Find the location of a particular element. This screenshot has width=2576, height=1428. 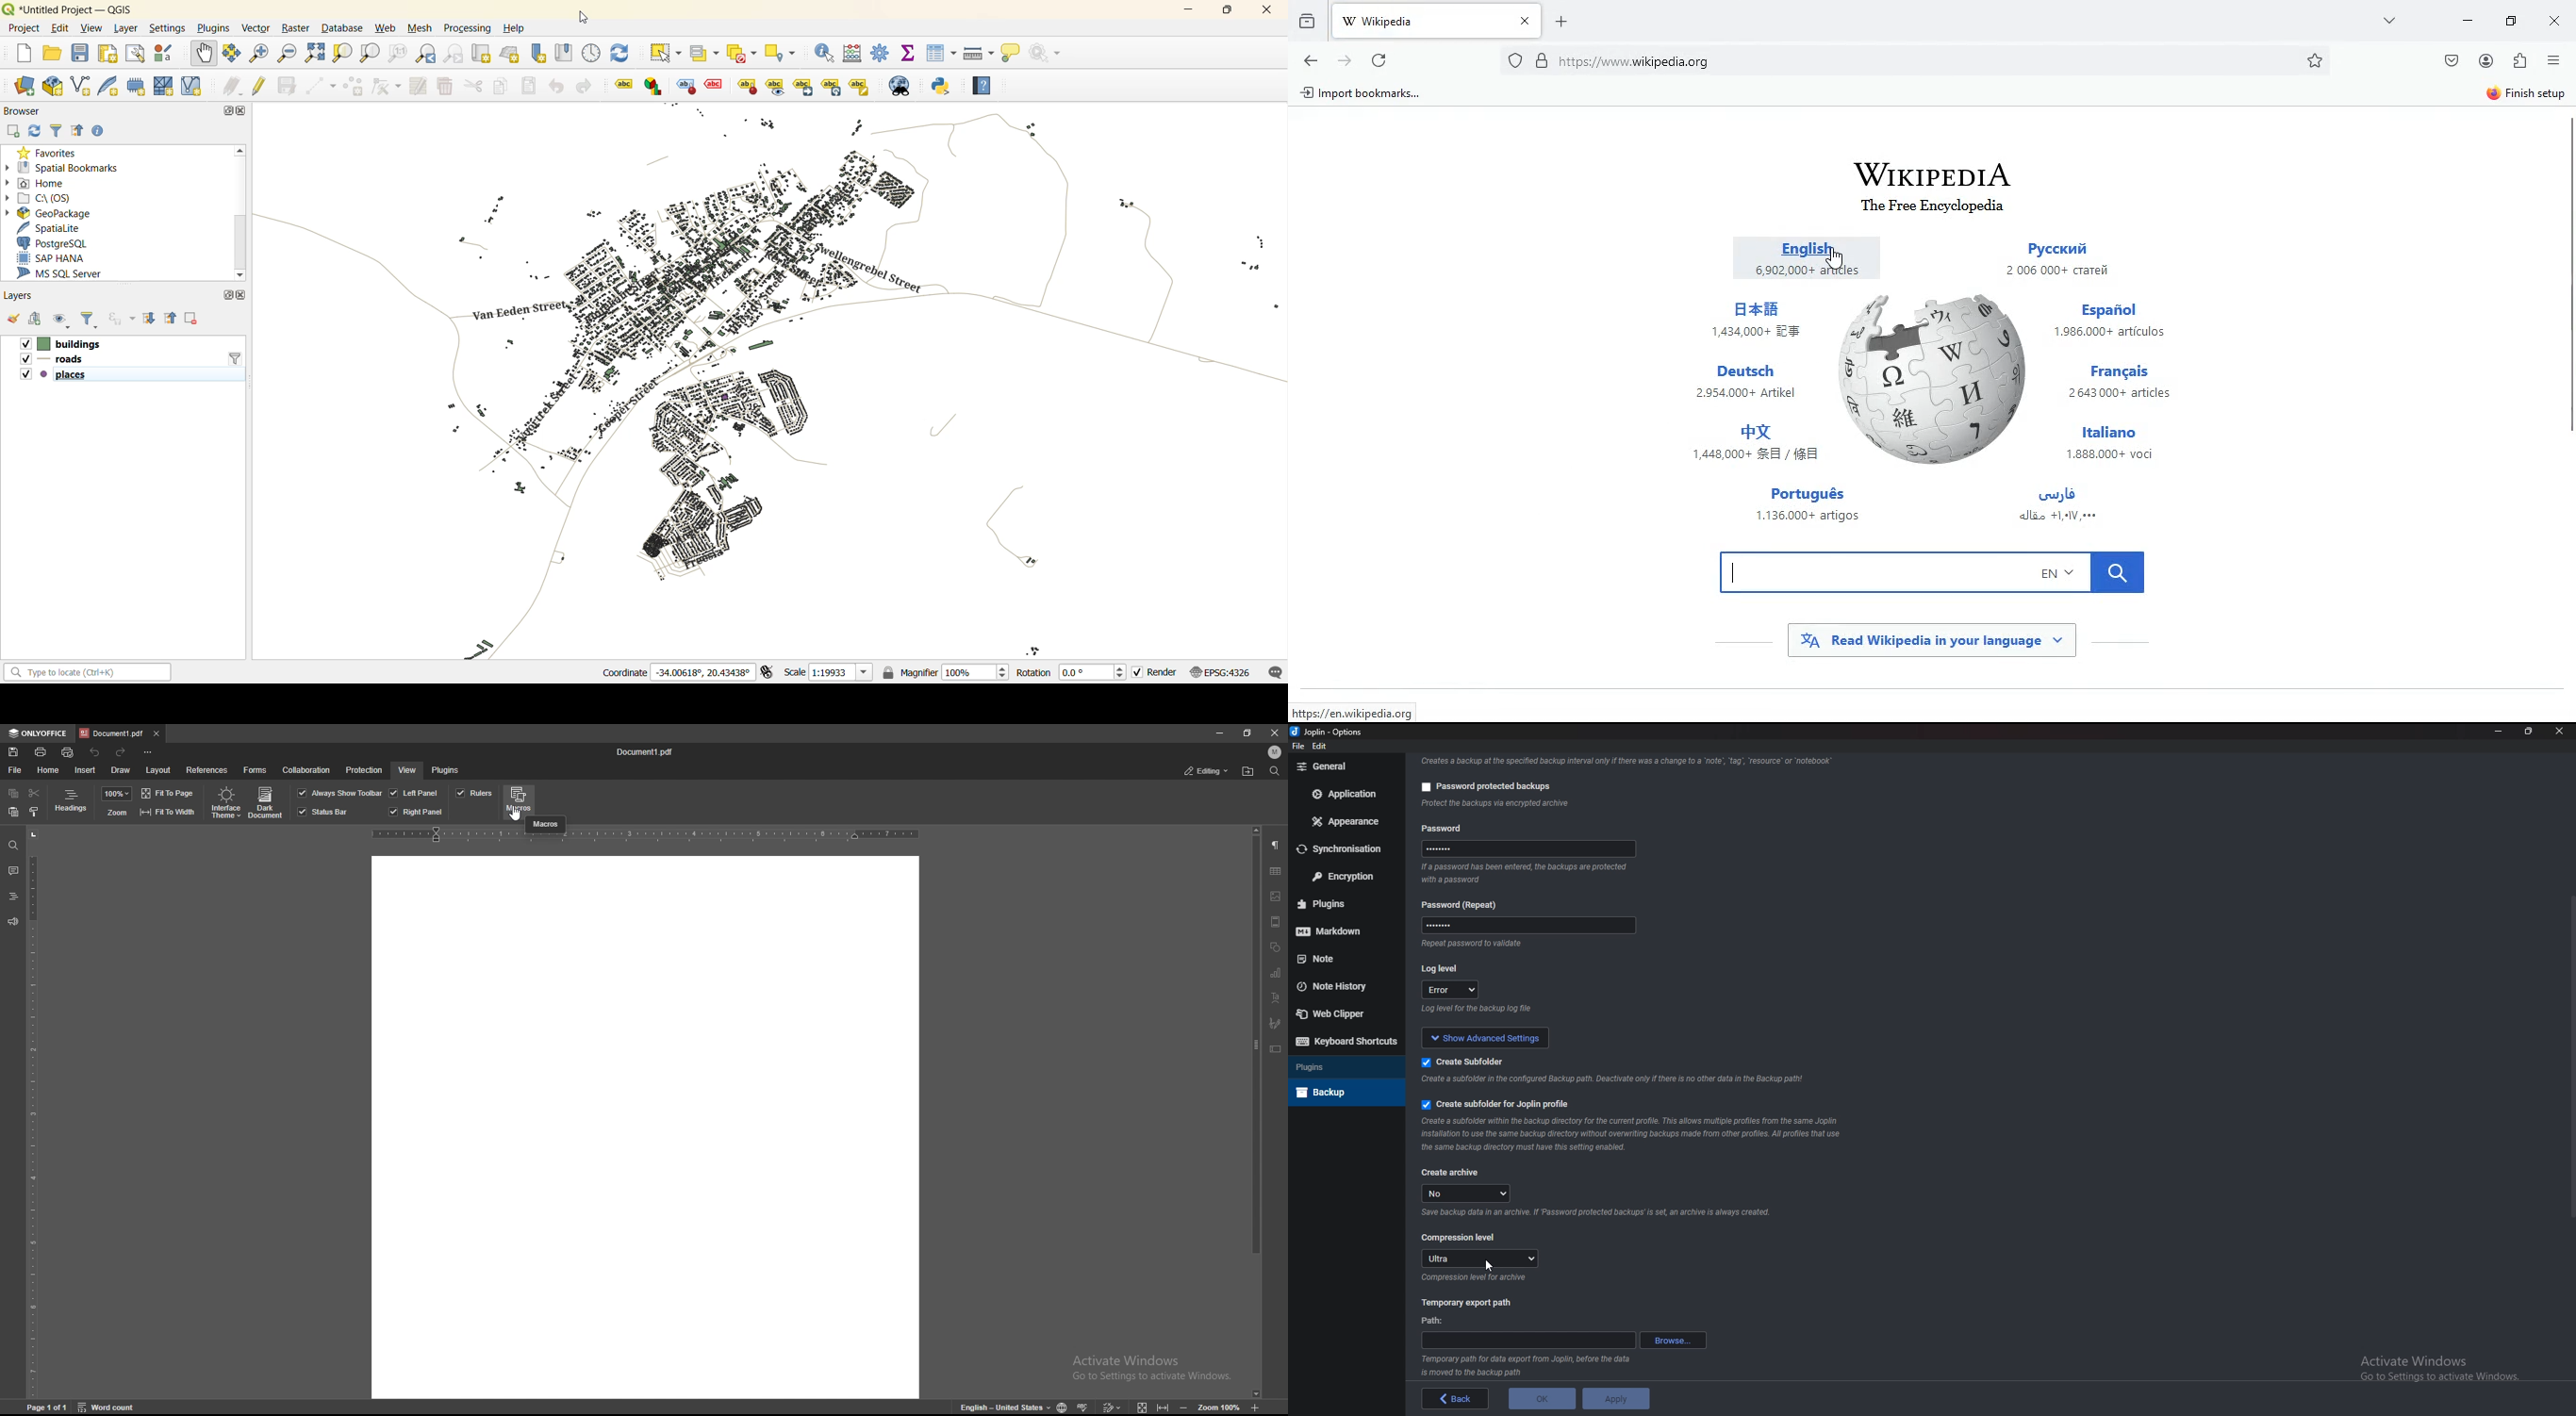

note is located at coordinates (1341, 959).